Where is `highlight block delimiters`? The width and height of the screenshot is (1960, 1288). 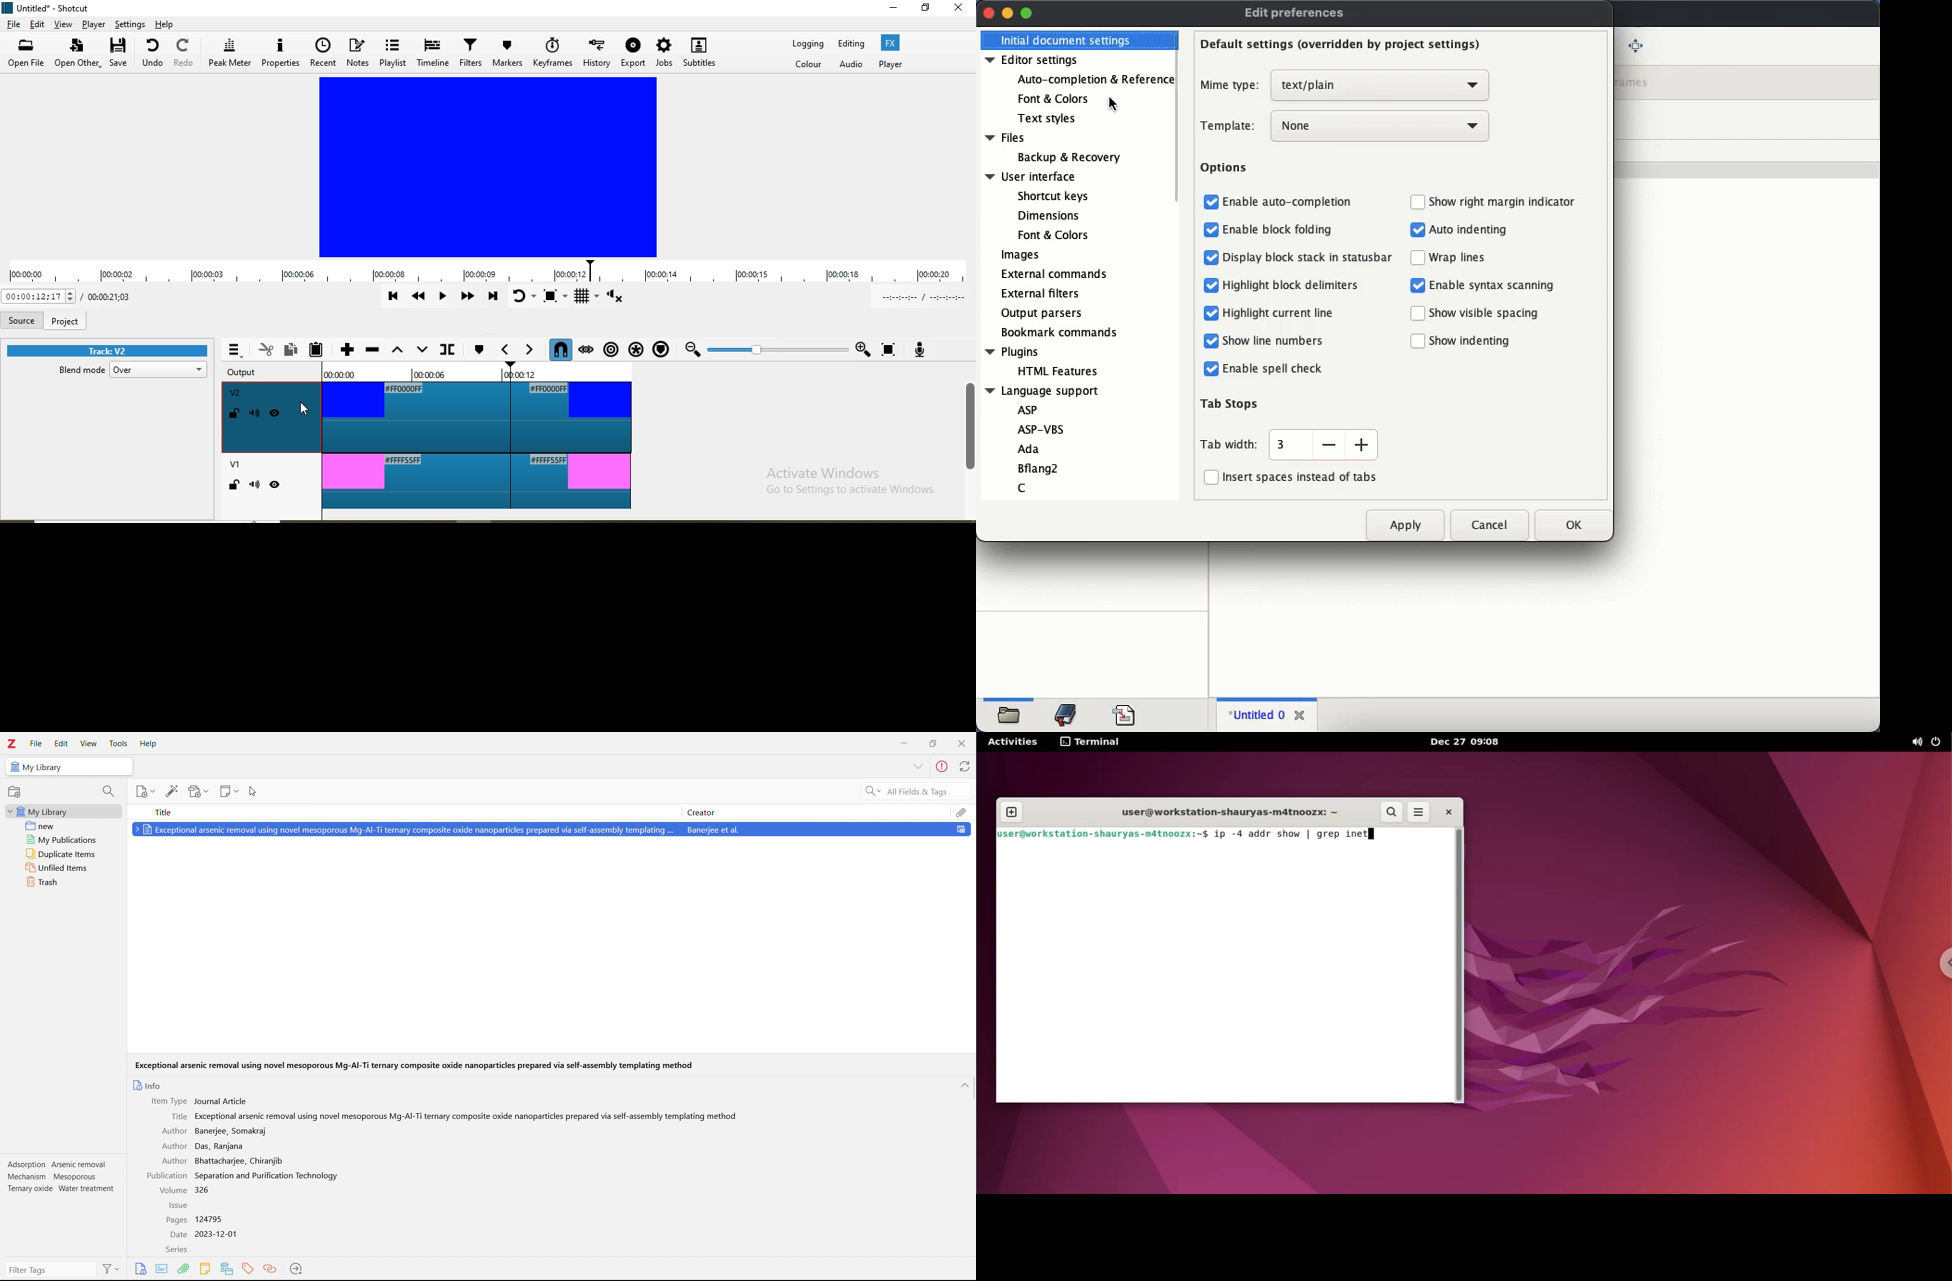
highlight block delimiters is located at coordinates (1282, 285).